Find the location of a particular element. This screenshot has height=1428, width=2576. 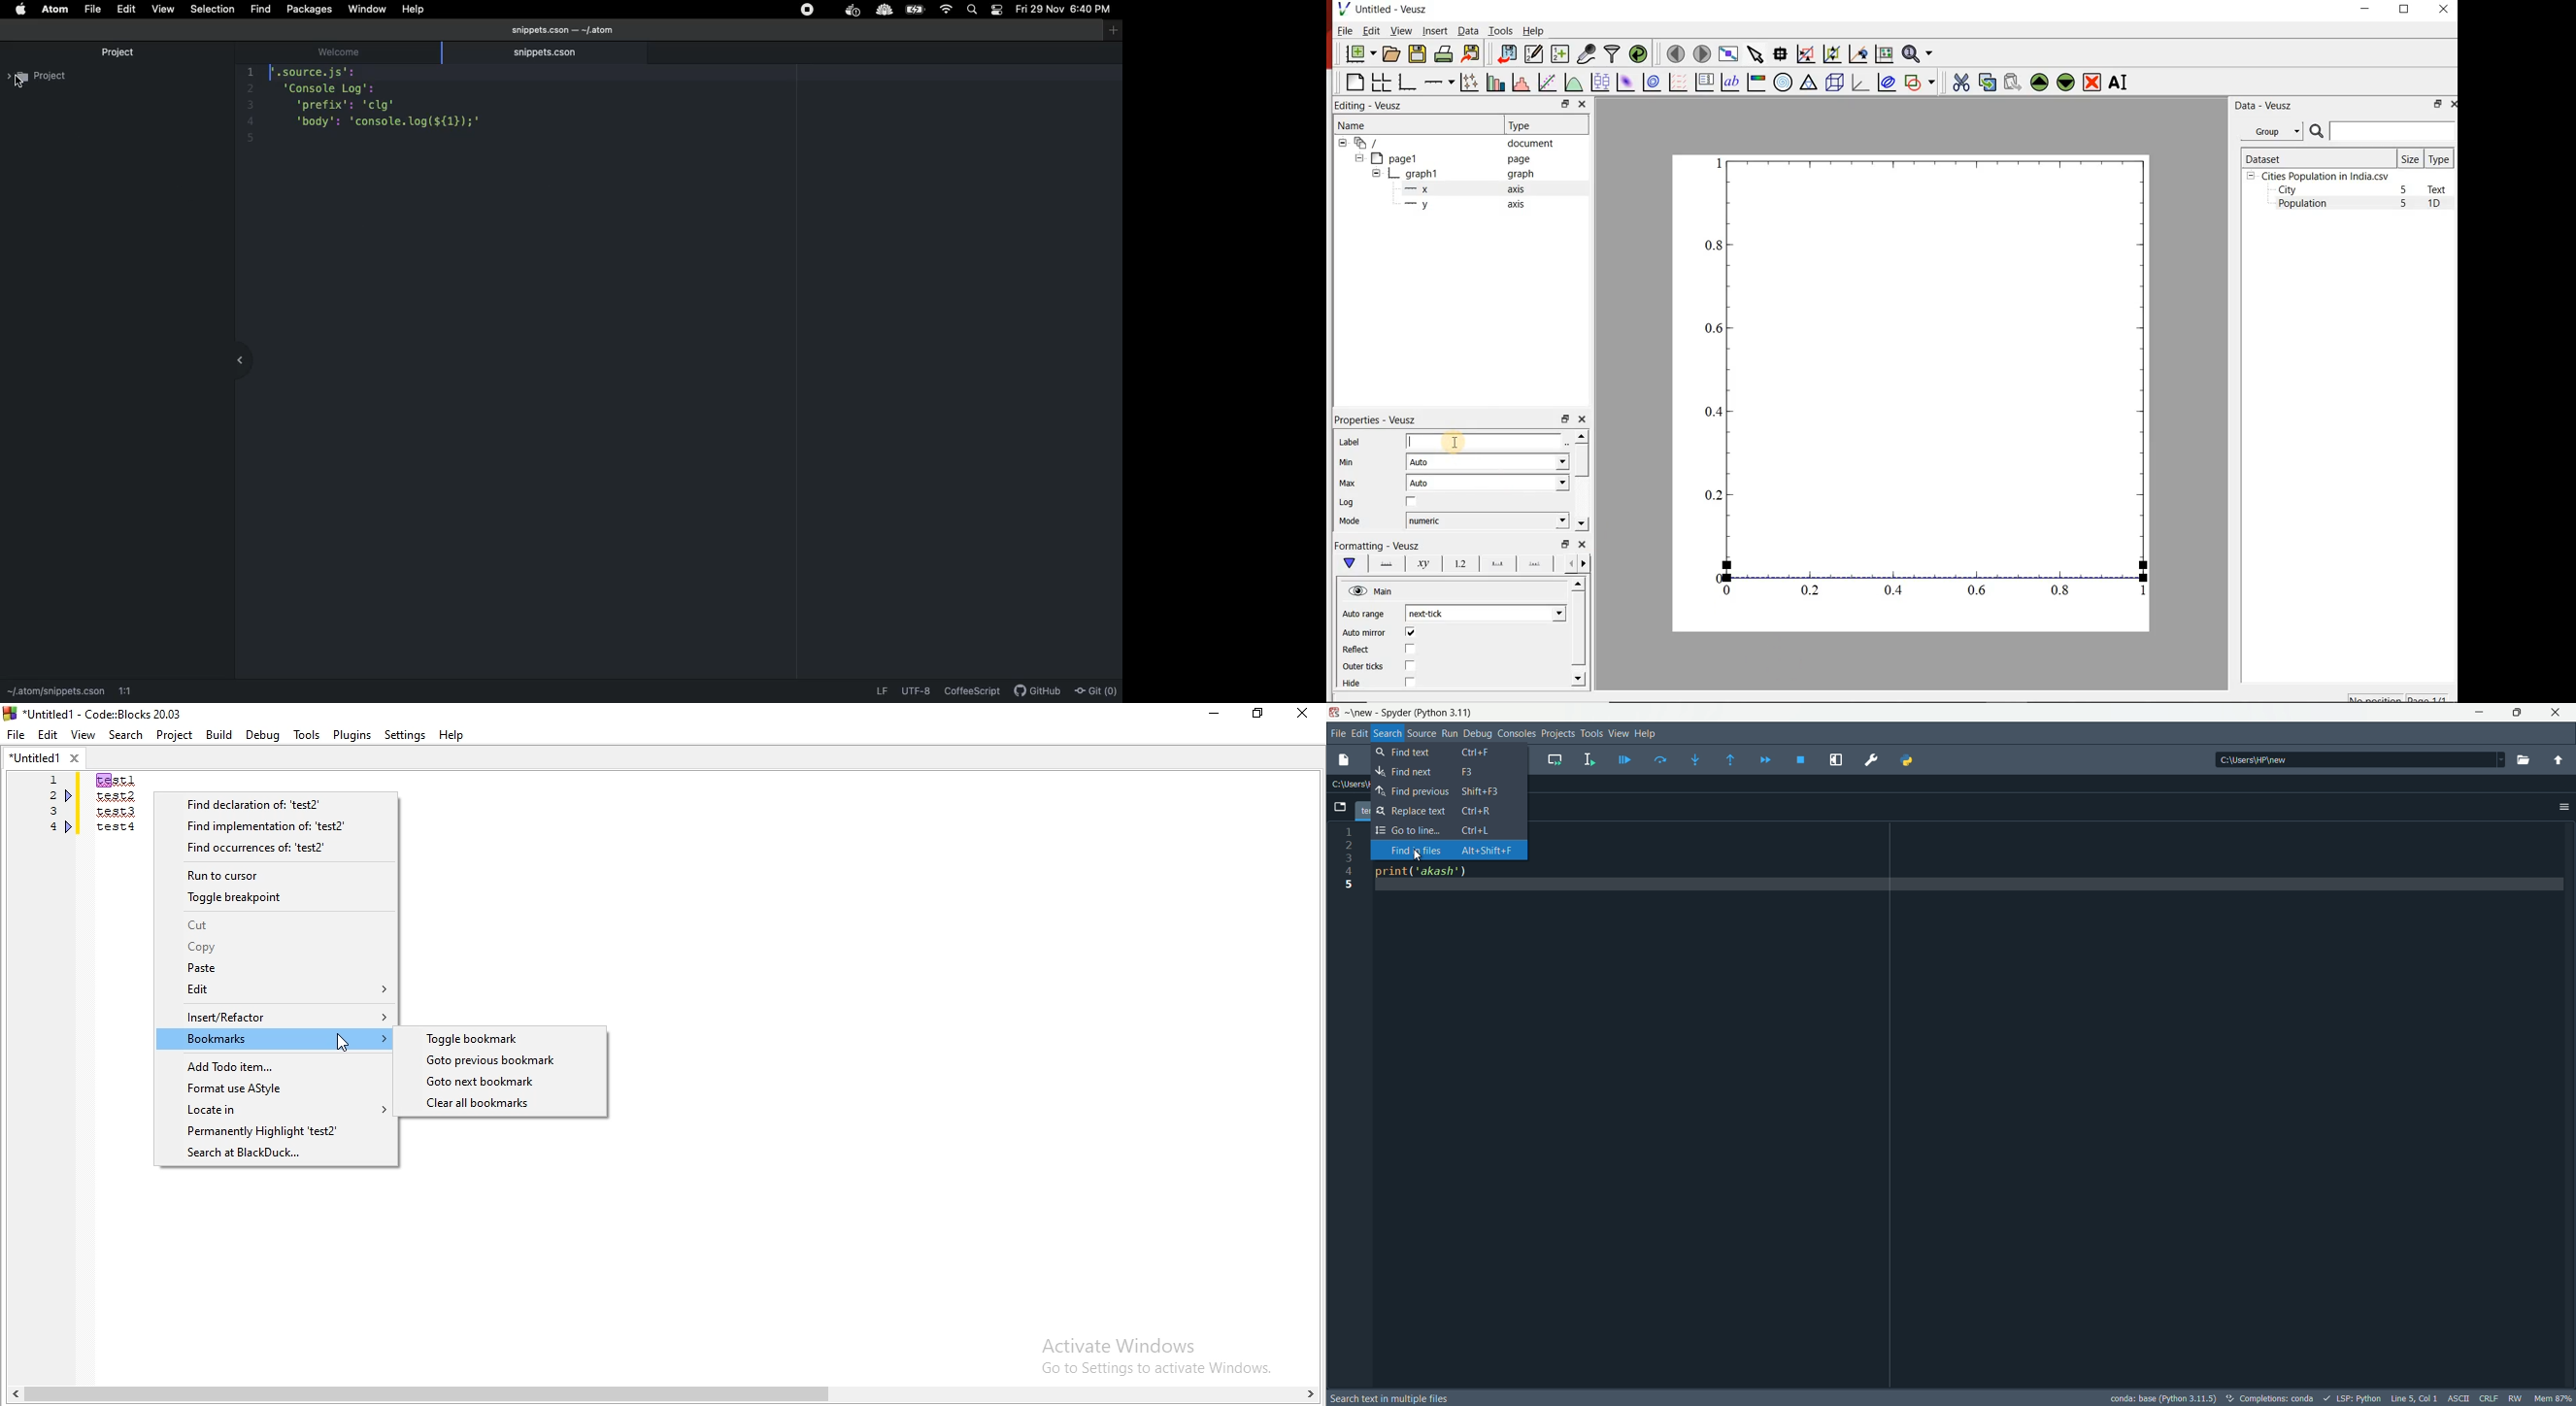

Settings  is located at coordinates (405, 736).